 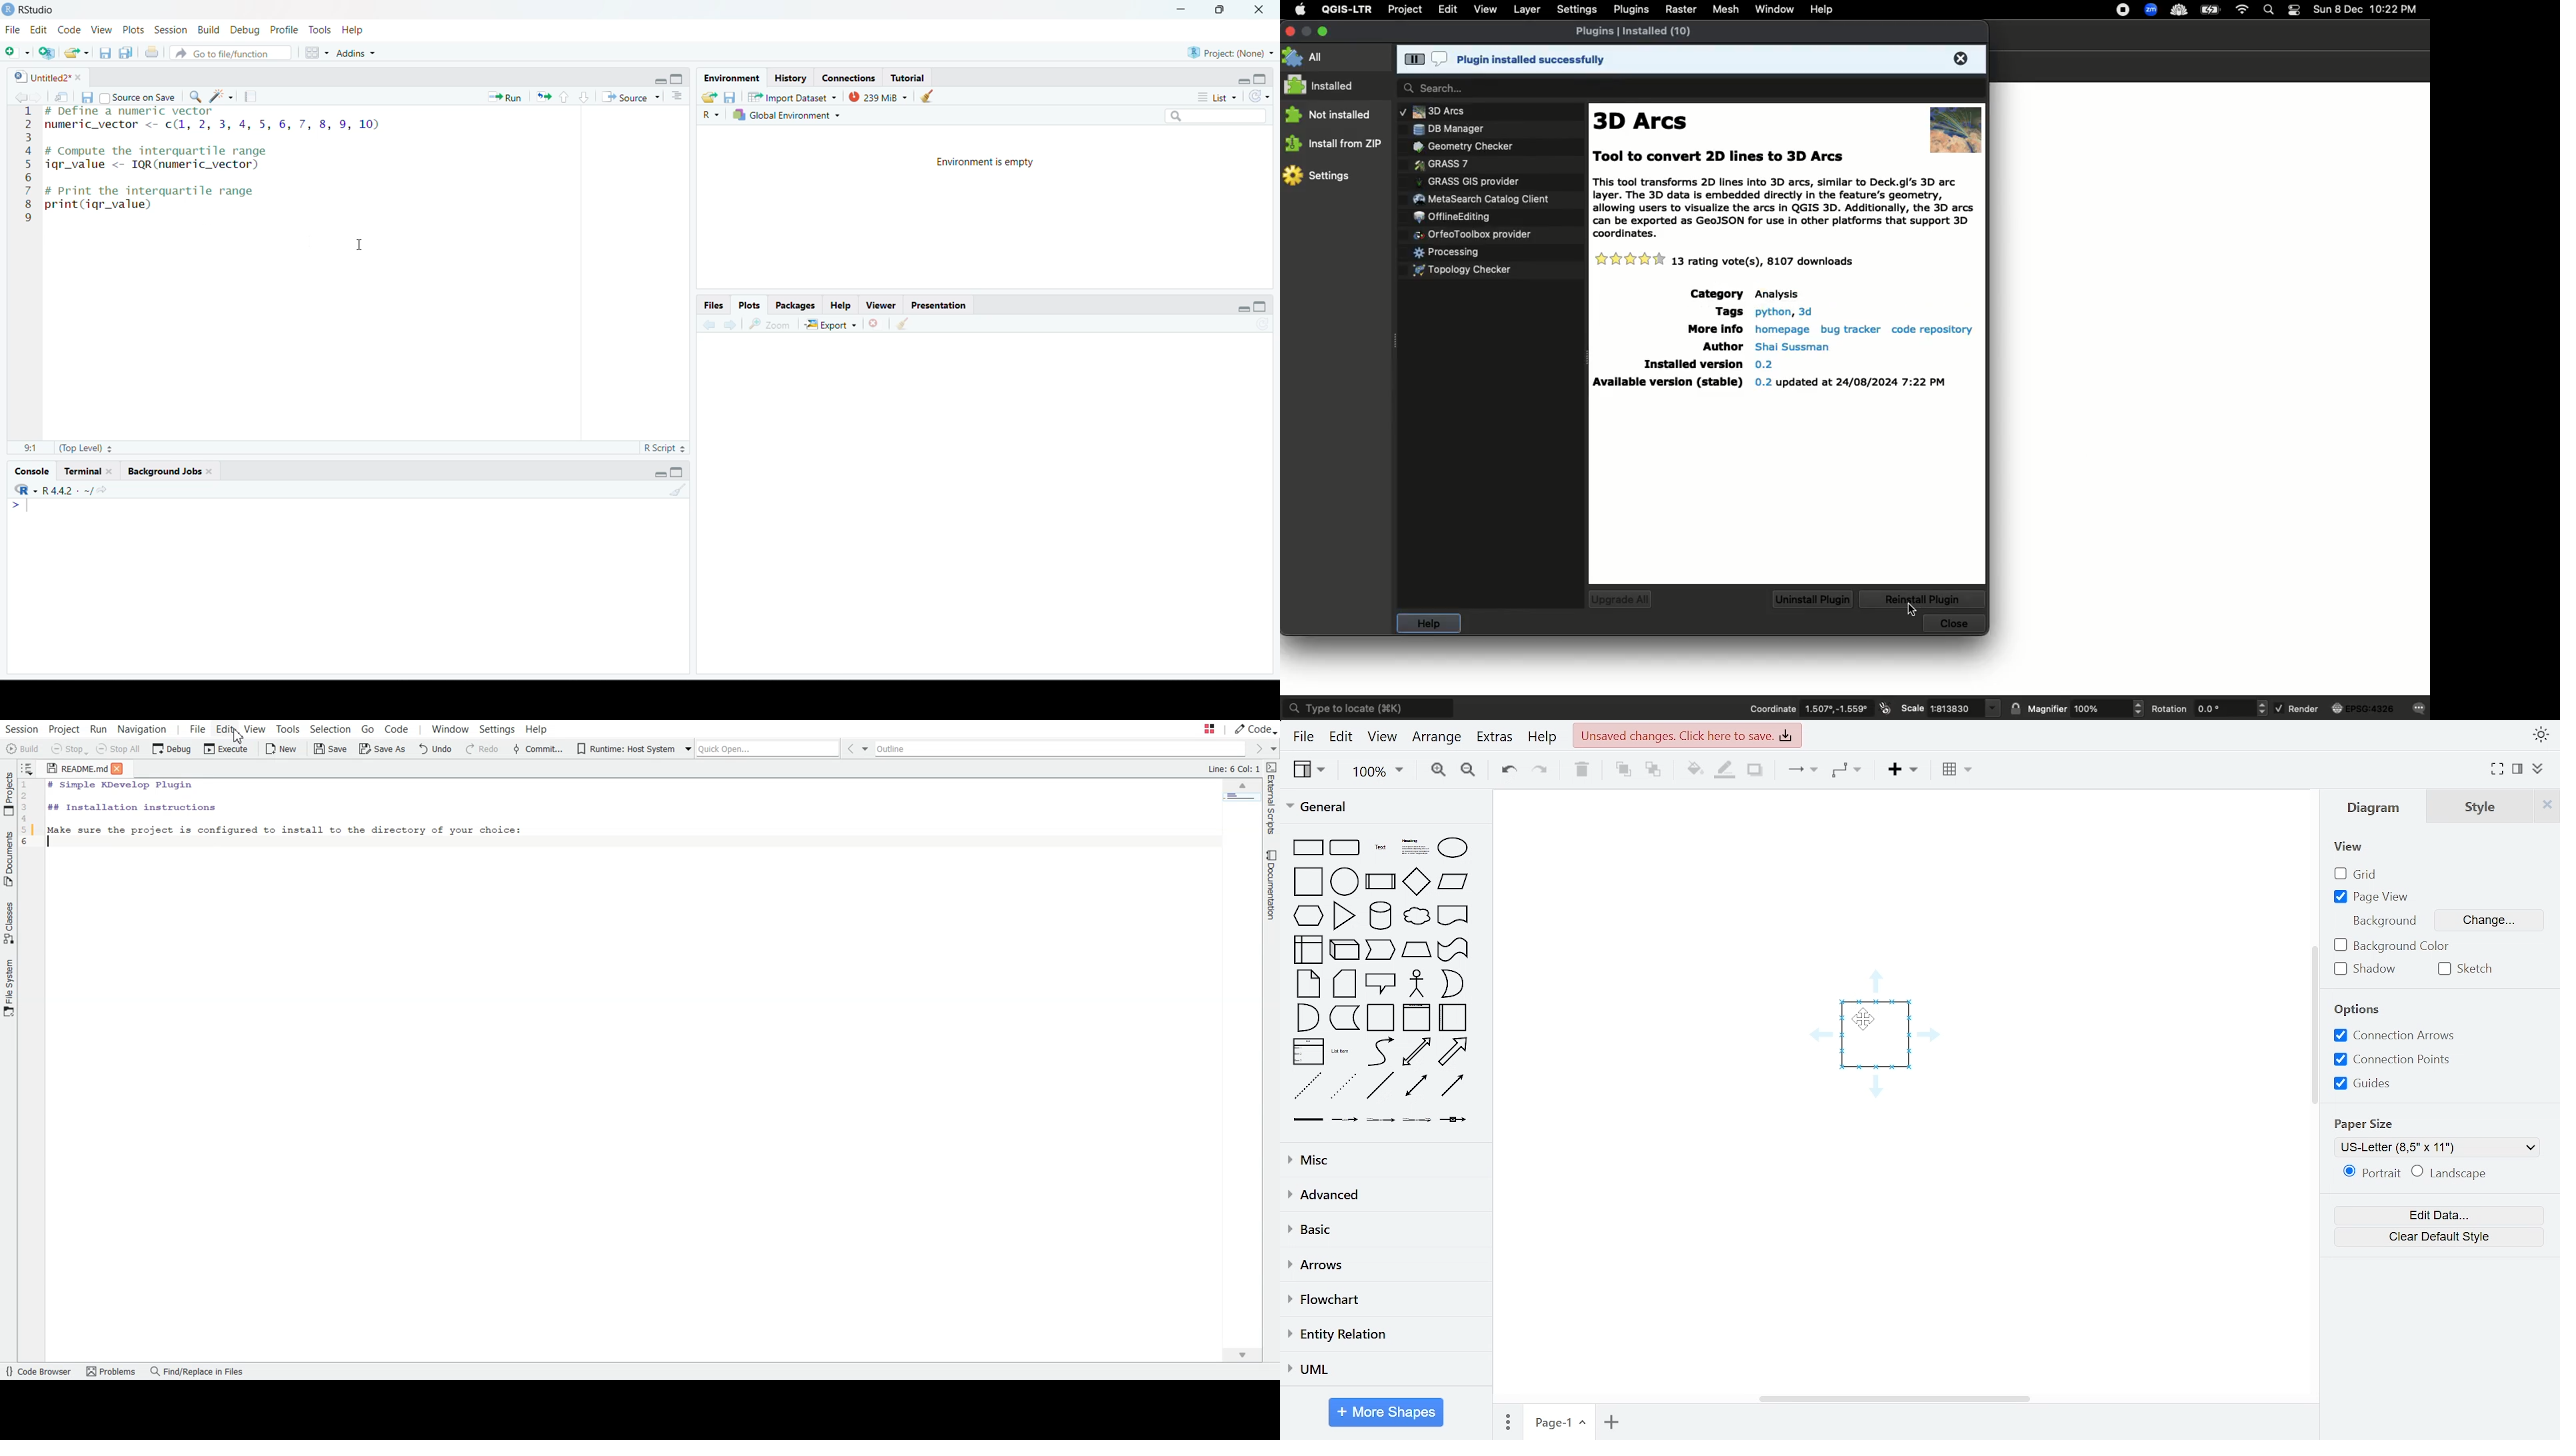 I want to click on Tutorial, so click(x=909, y=78).